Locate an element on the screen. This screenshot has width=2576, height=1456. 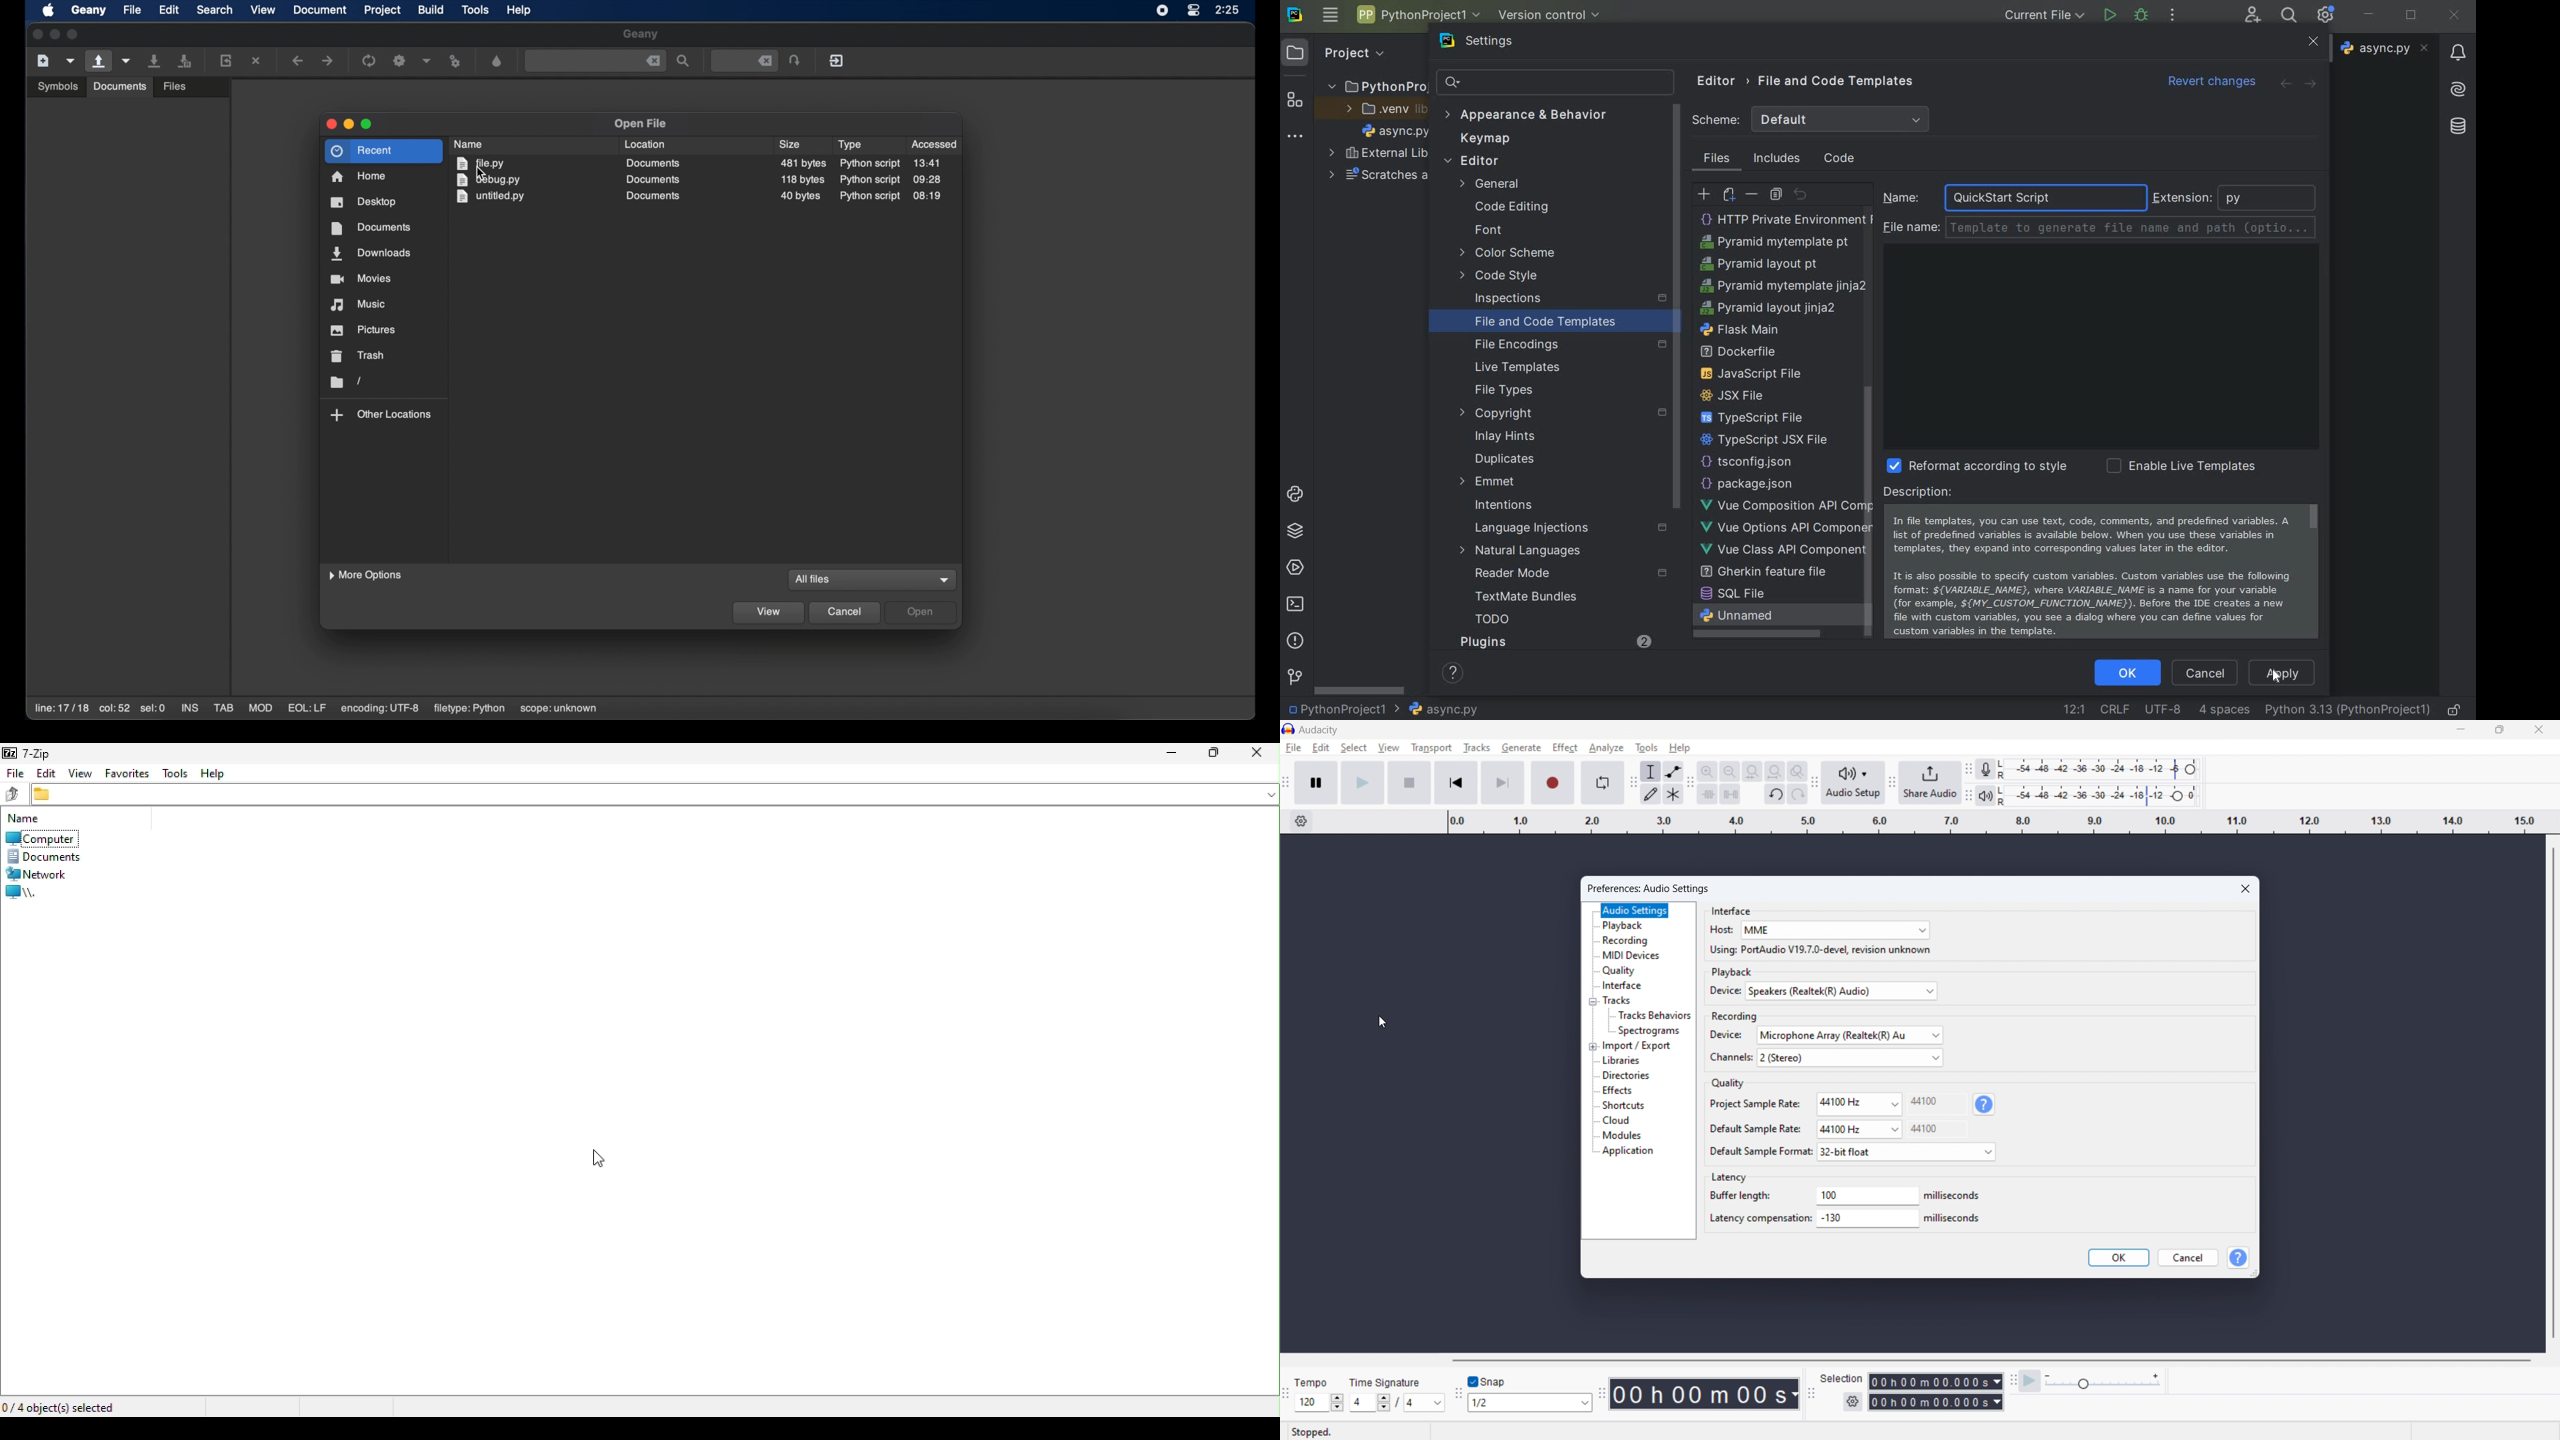
TODO is located at coordinates (1512, 620).